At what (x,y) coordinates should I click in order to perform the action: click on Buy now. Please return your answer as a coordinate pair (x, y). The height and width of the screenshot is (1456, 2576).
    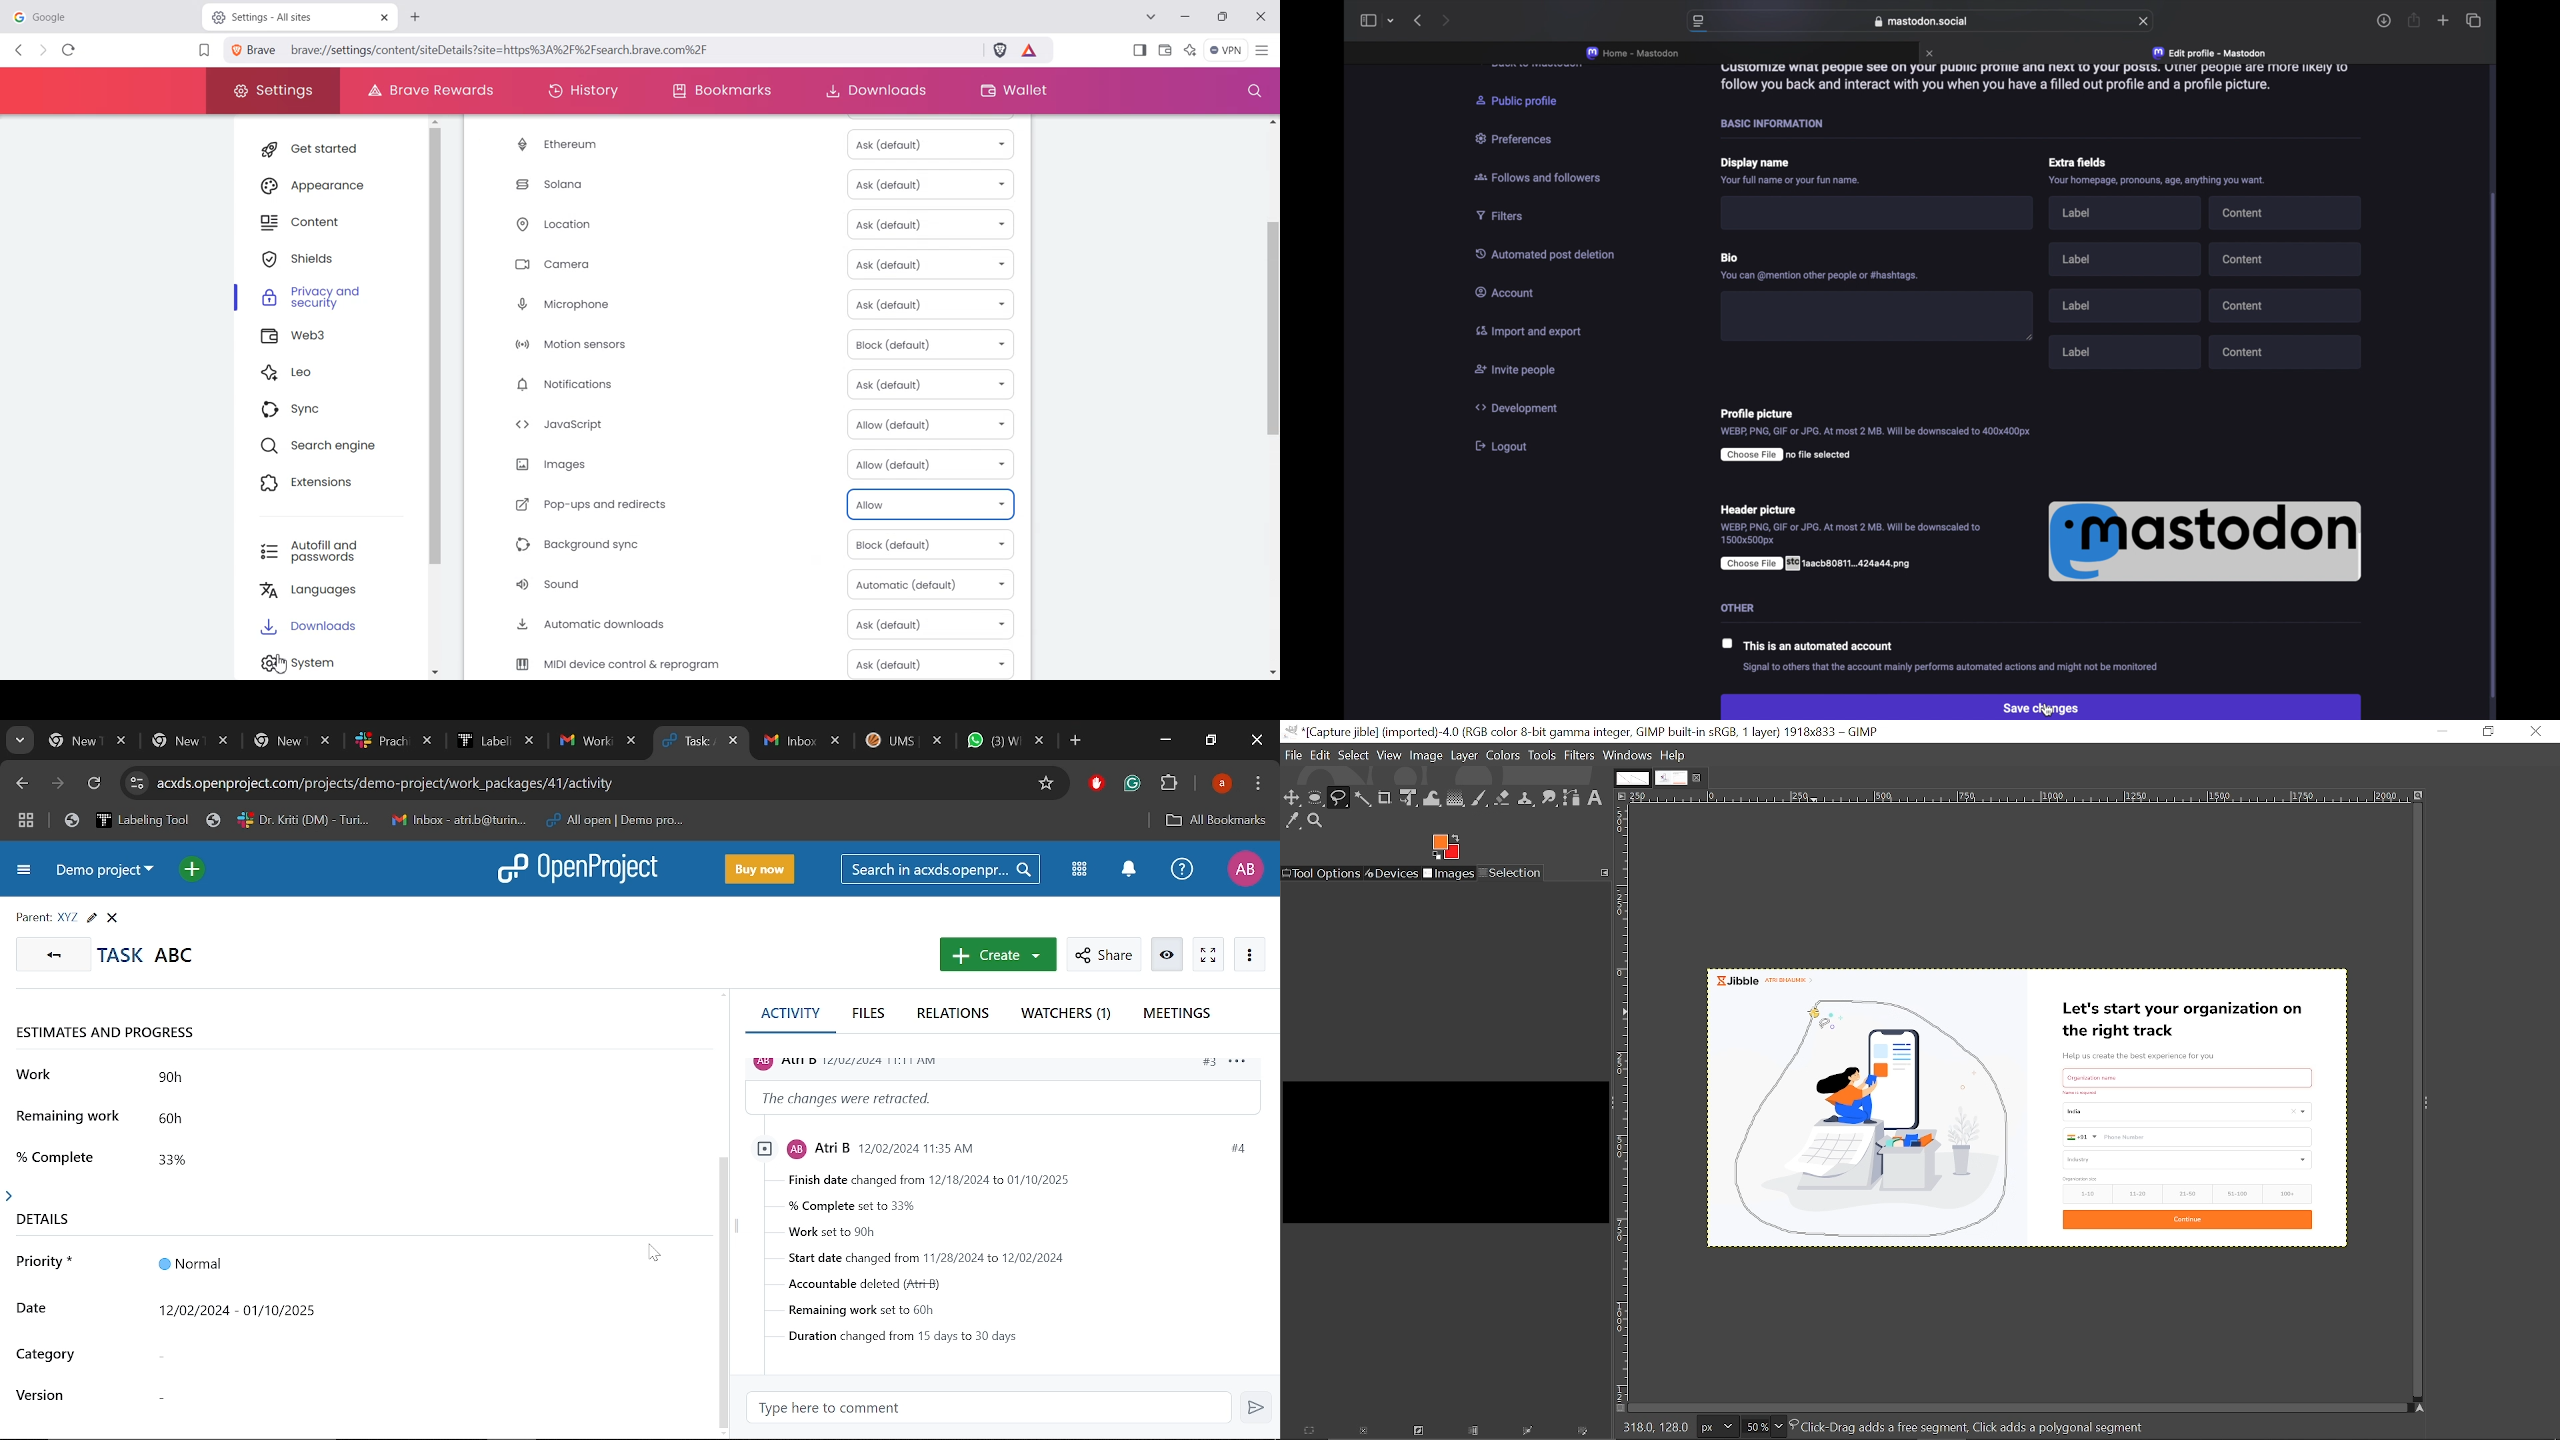
    Looking at the image, I should click on (762, 870).